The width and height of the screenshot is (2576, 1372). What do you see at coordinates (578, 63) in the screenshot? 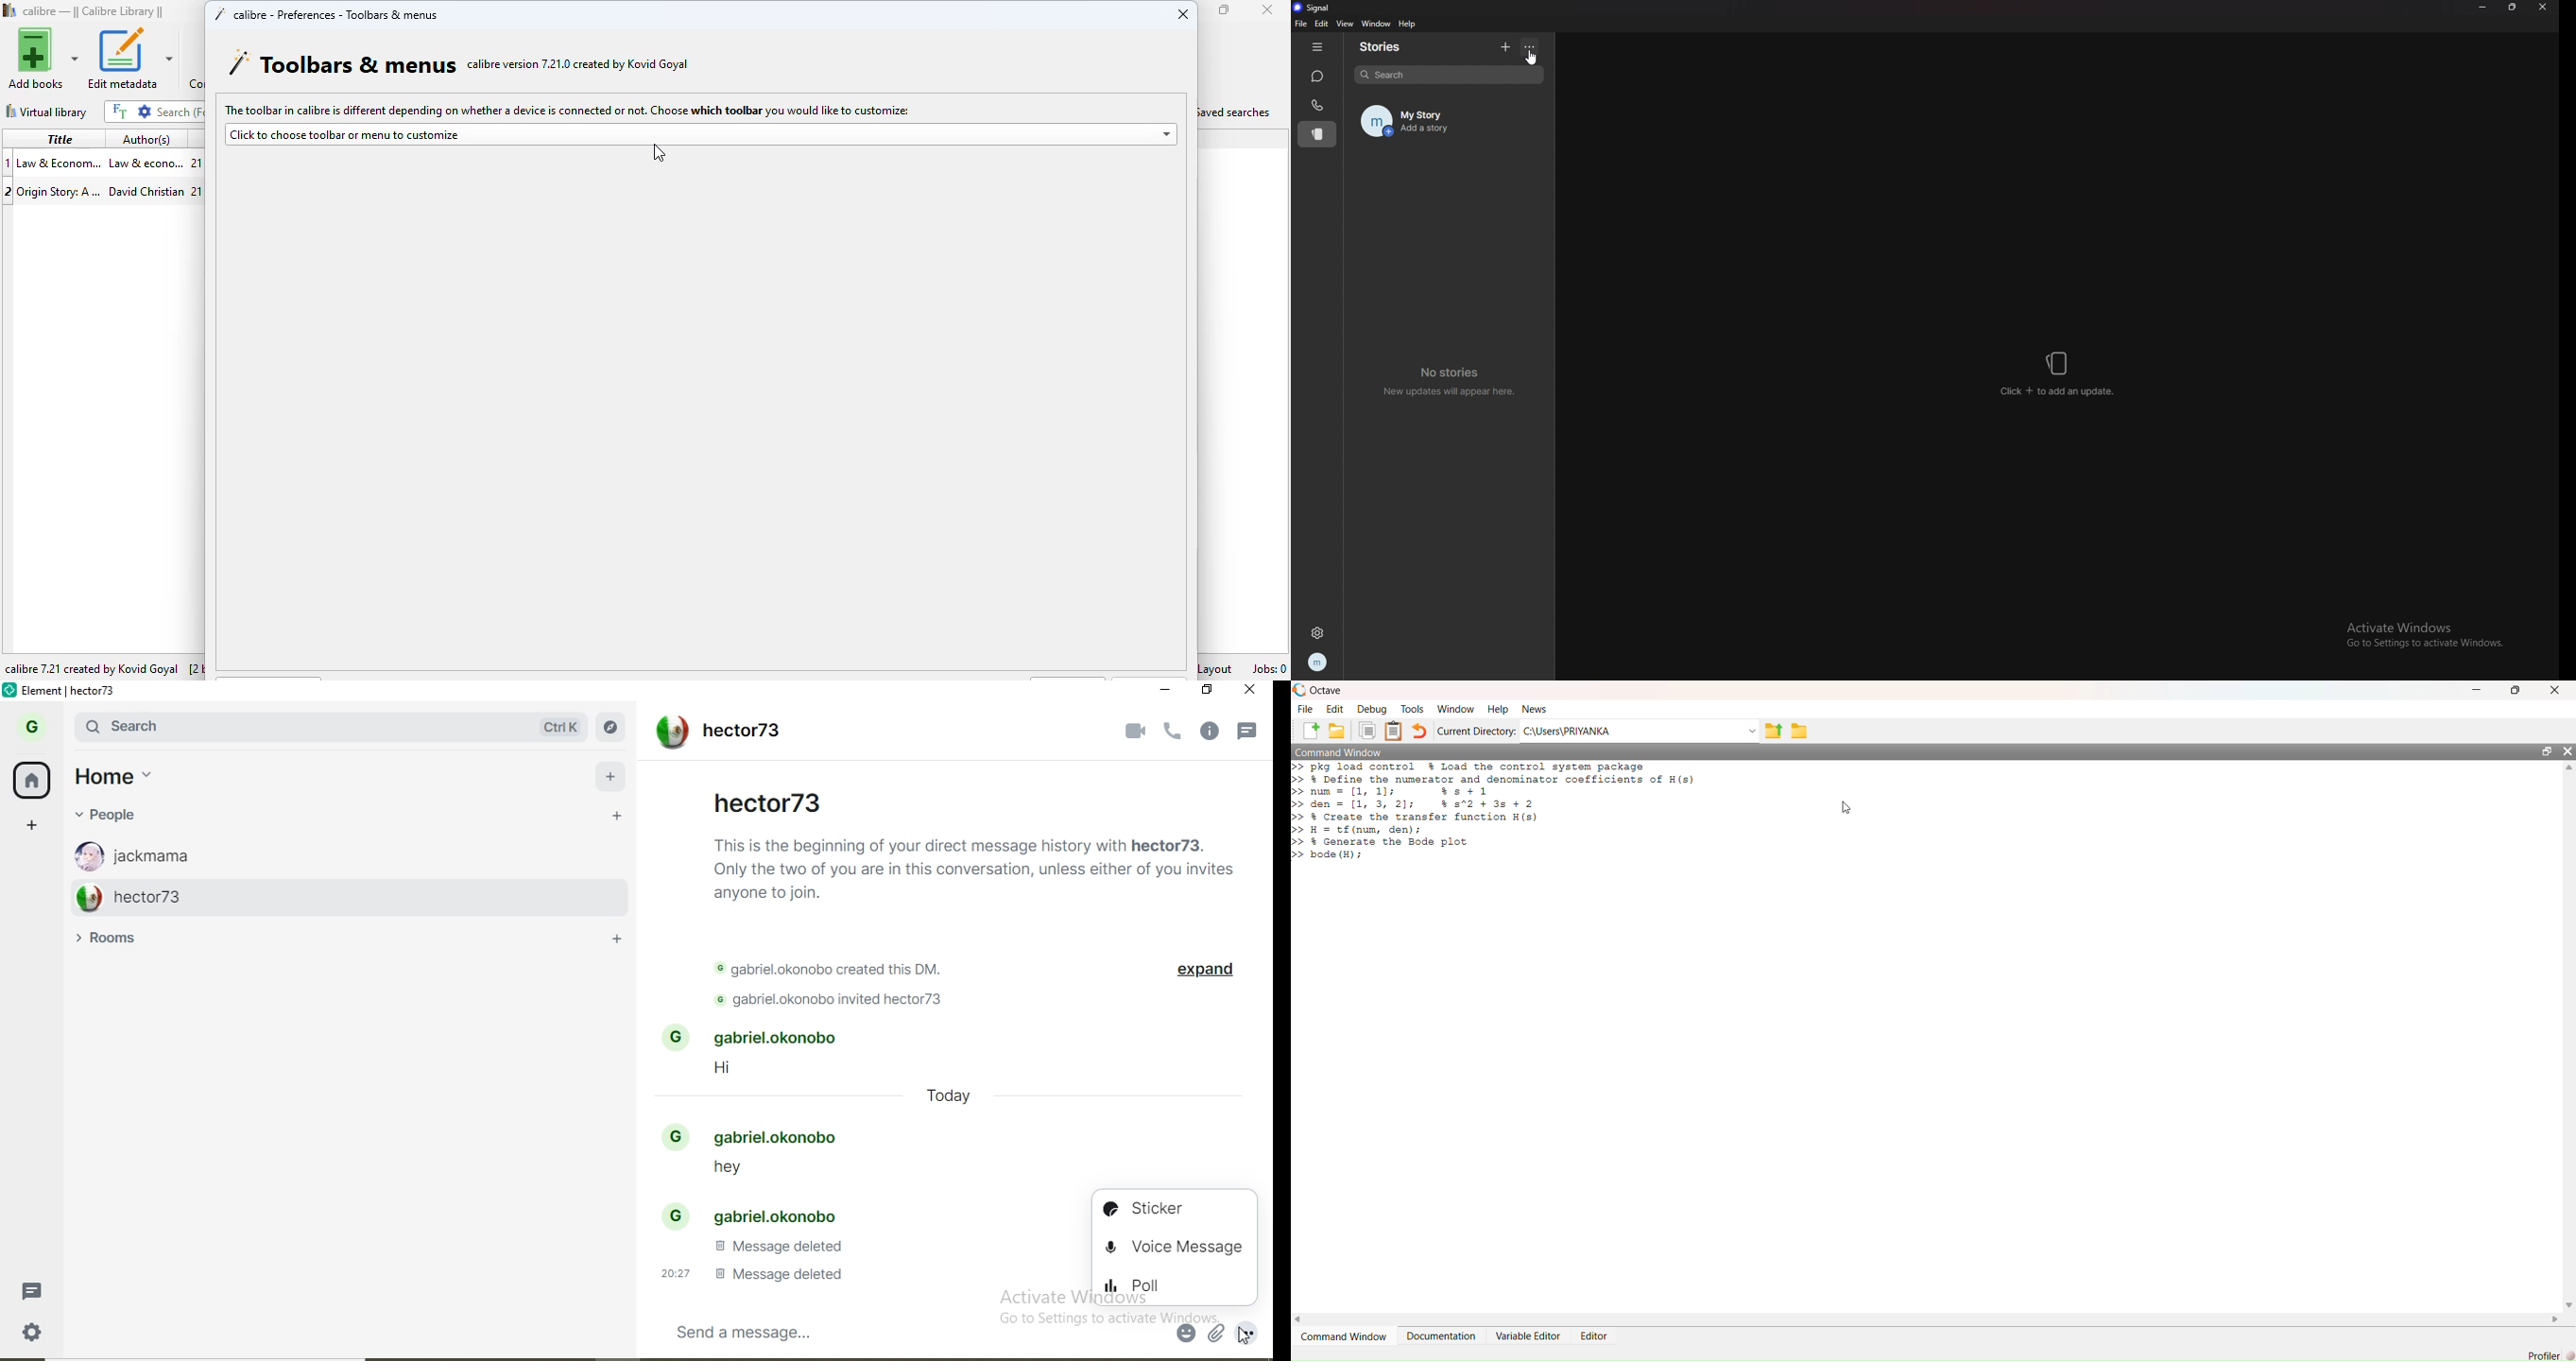
I see `calibre version 7.21.0 created by Kovid Goyal` at bounding box center [578, 63].